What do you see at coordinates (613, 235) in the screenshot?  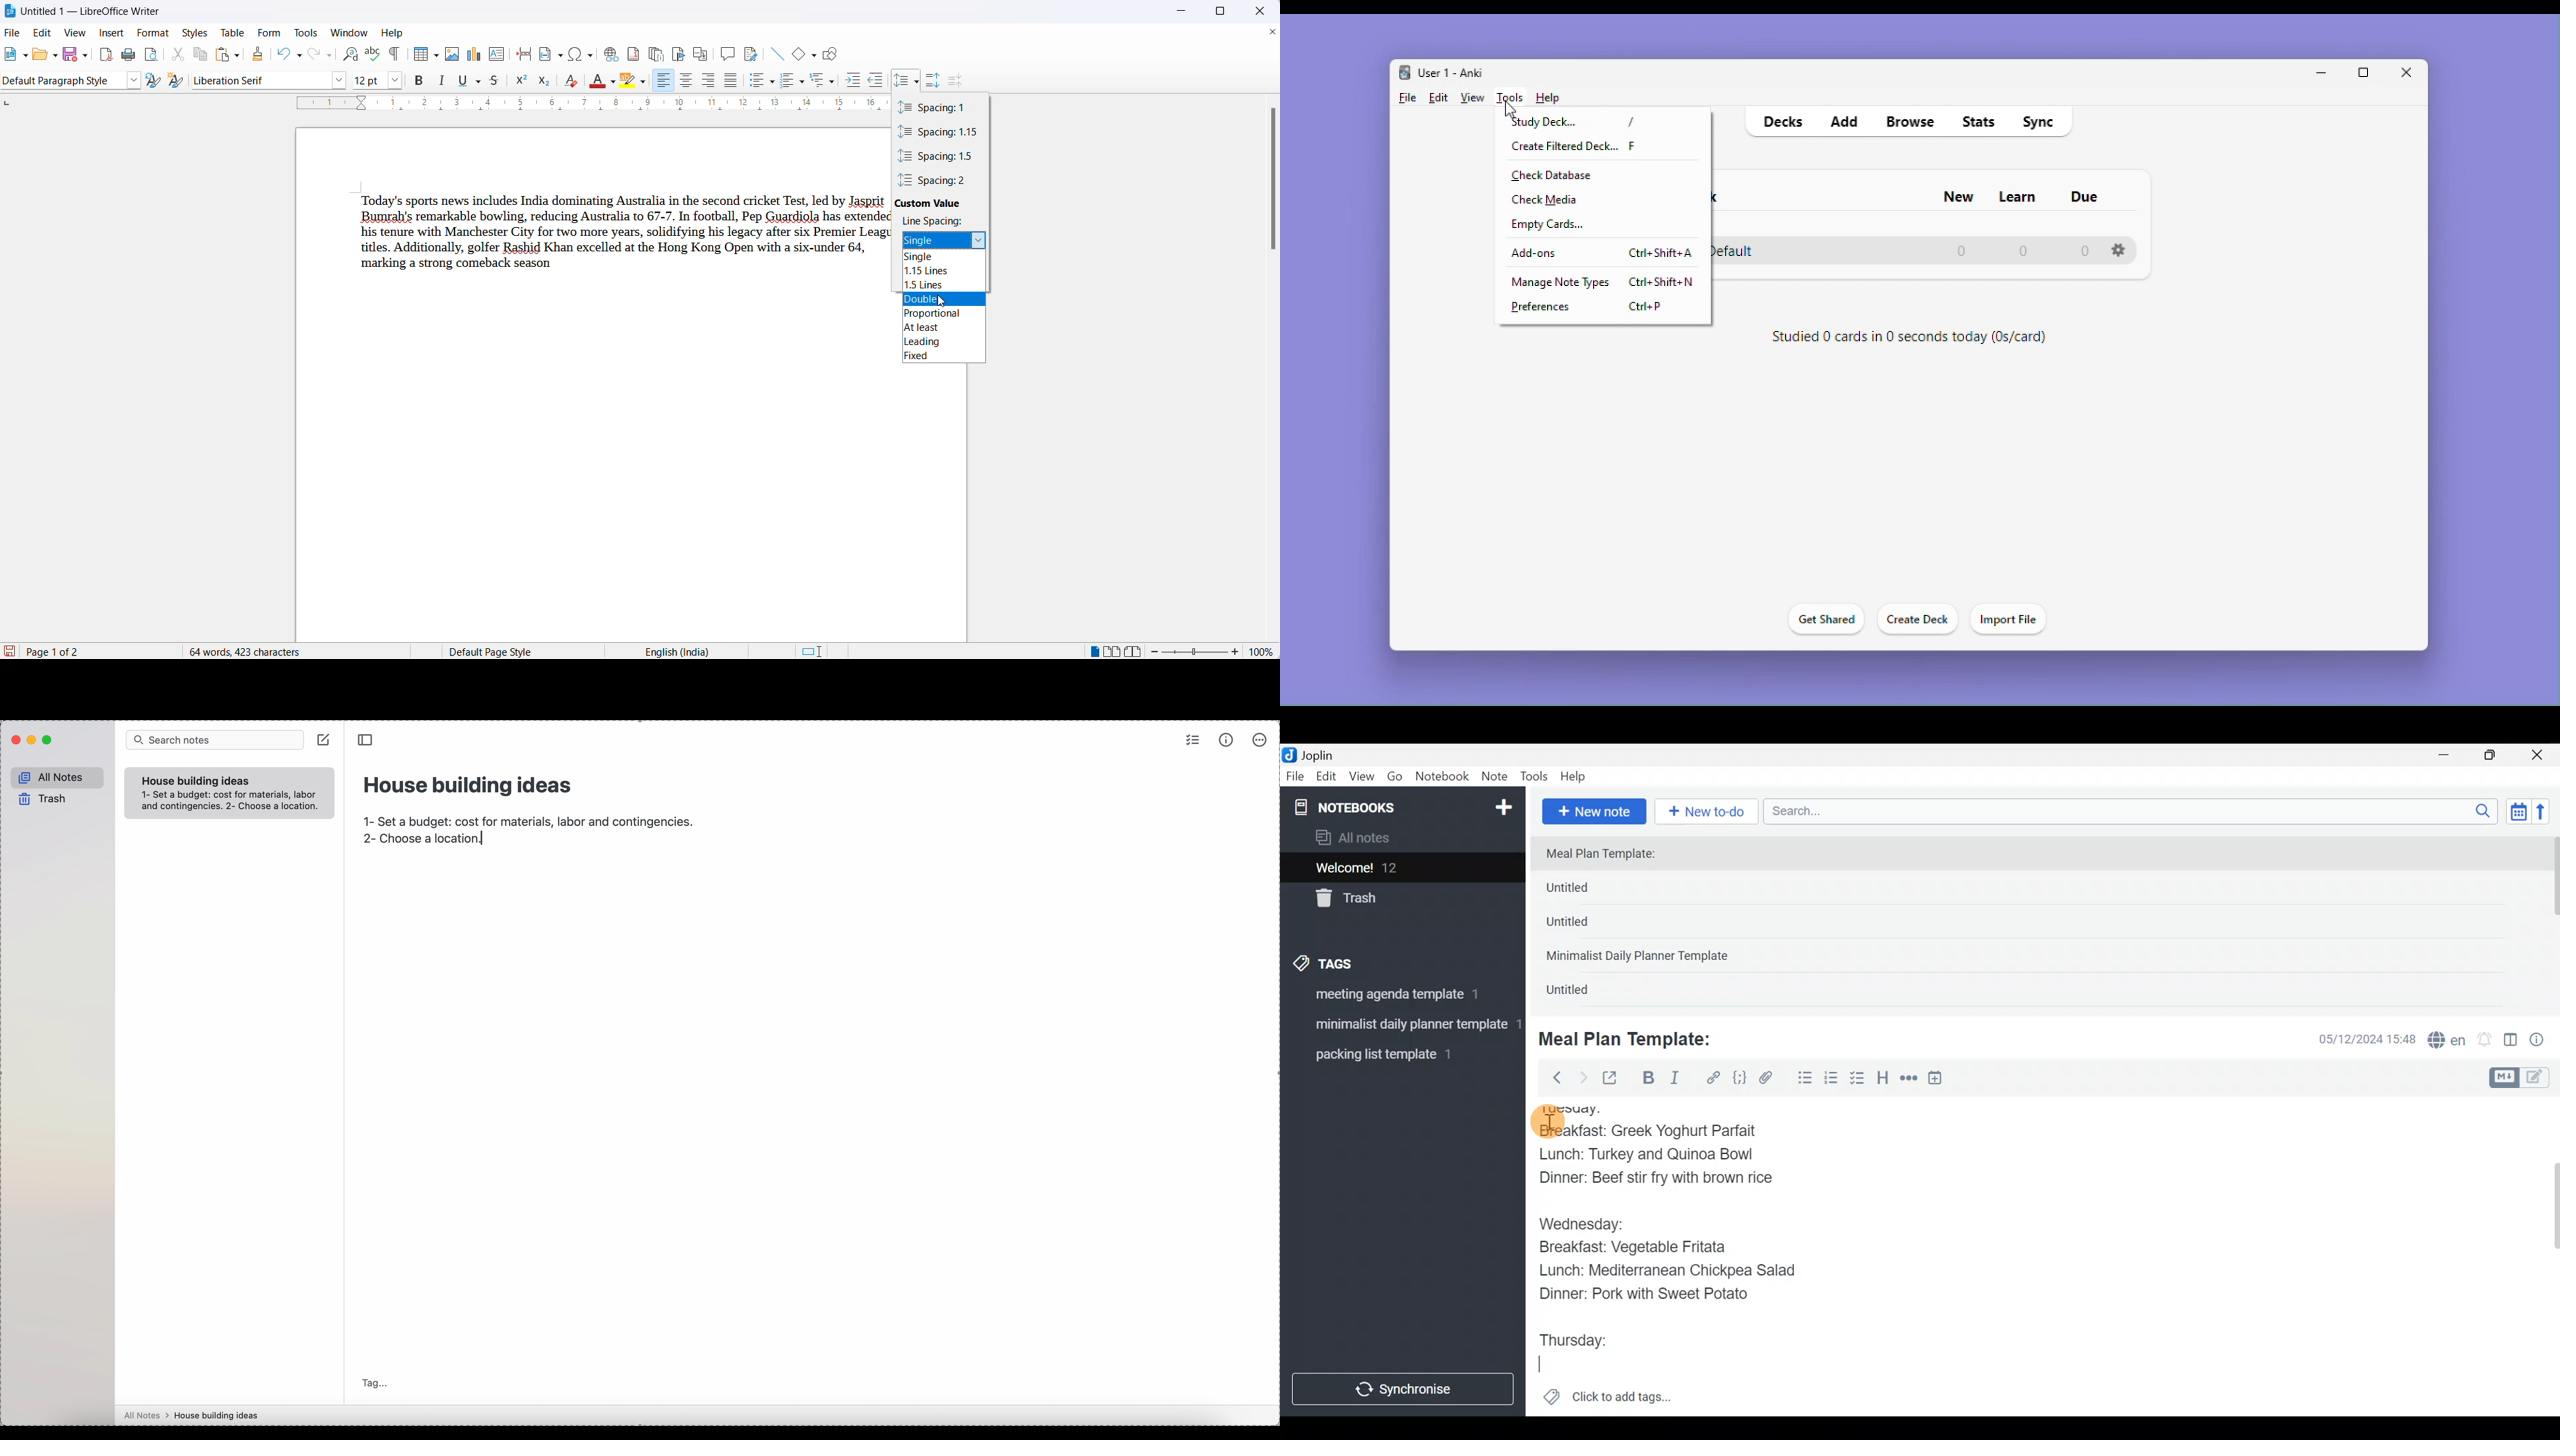 I see `Today's sports news includes India dominating Australia in the second cricket Test, led by Jasprit
Bumrah's remarkable bowling, reducing Australia to 67-7. In football, Pep Guardiola has extendec
his tenure with Manchester City for two more years, solidifying his legacy after six Premier Leagt
titles. Additionally, golfer Rashid Khan excelled at the Hong Kong Open with a six-under 64,
marking a strong comeback season` at bounding box center [613, 235].